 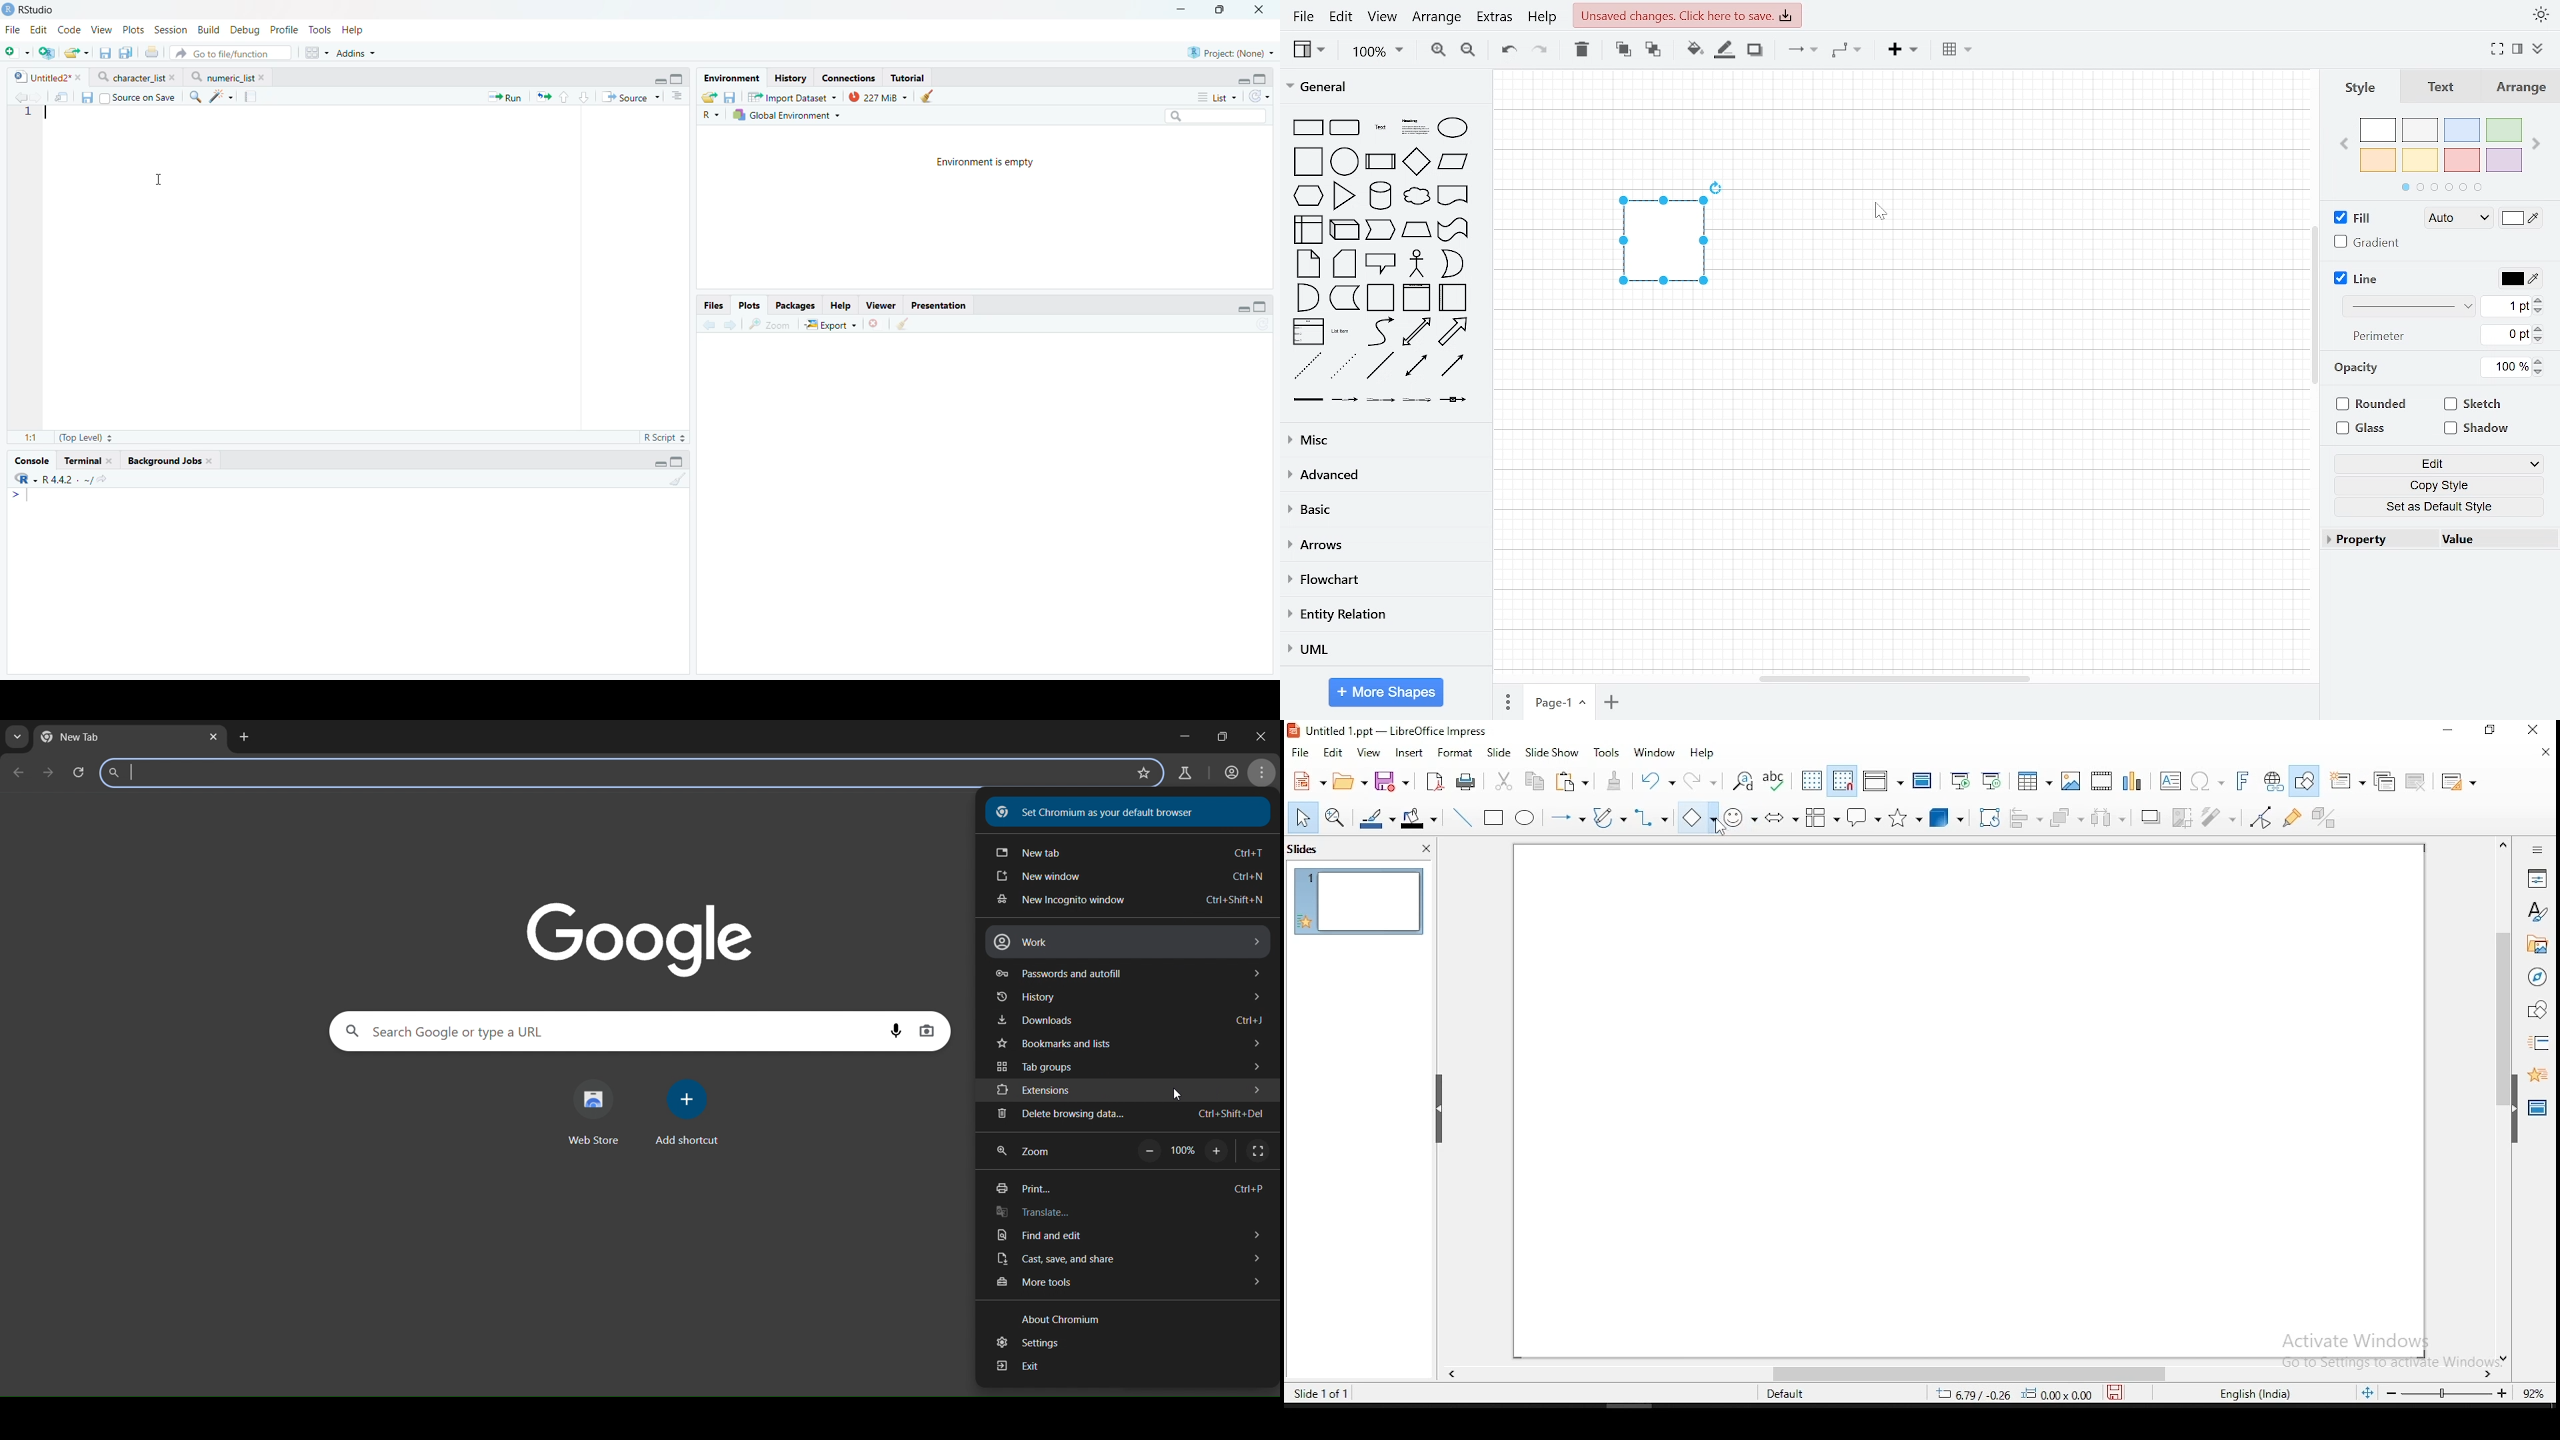 I want to click on tab groups, so click(x=1131, y=1065).